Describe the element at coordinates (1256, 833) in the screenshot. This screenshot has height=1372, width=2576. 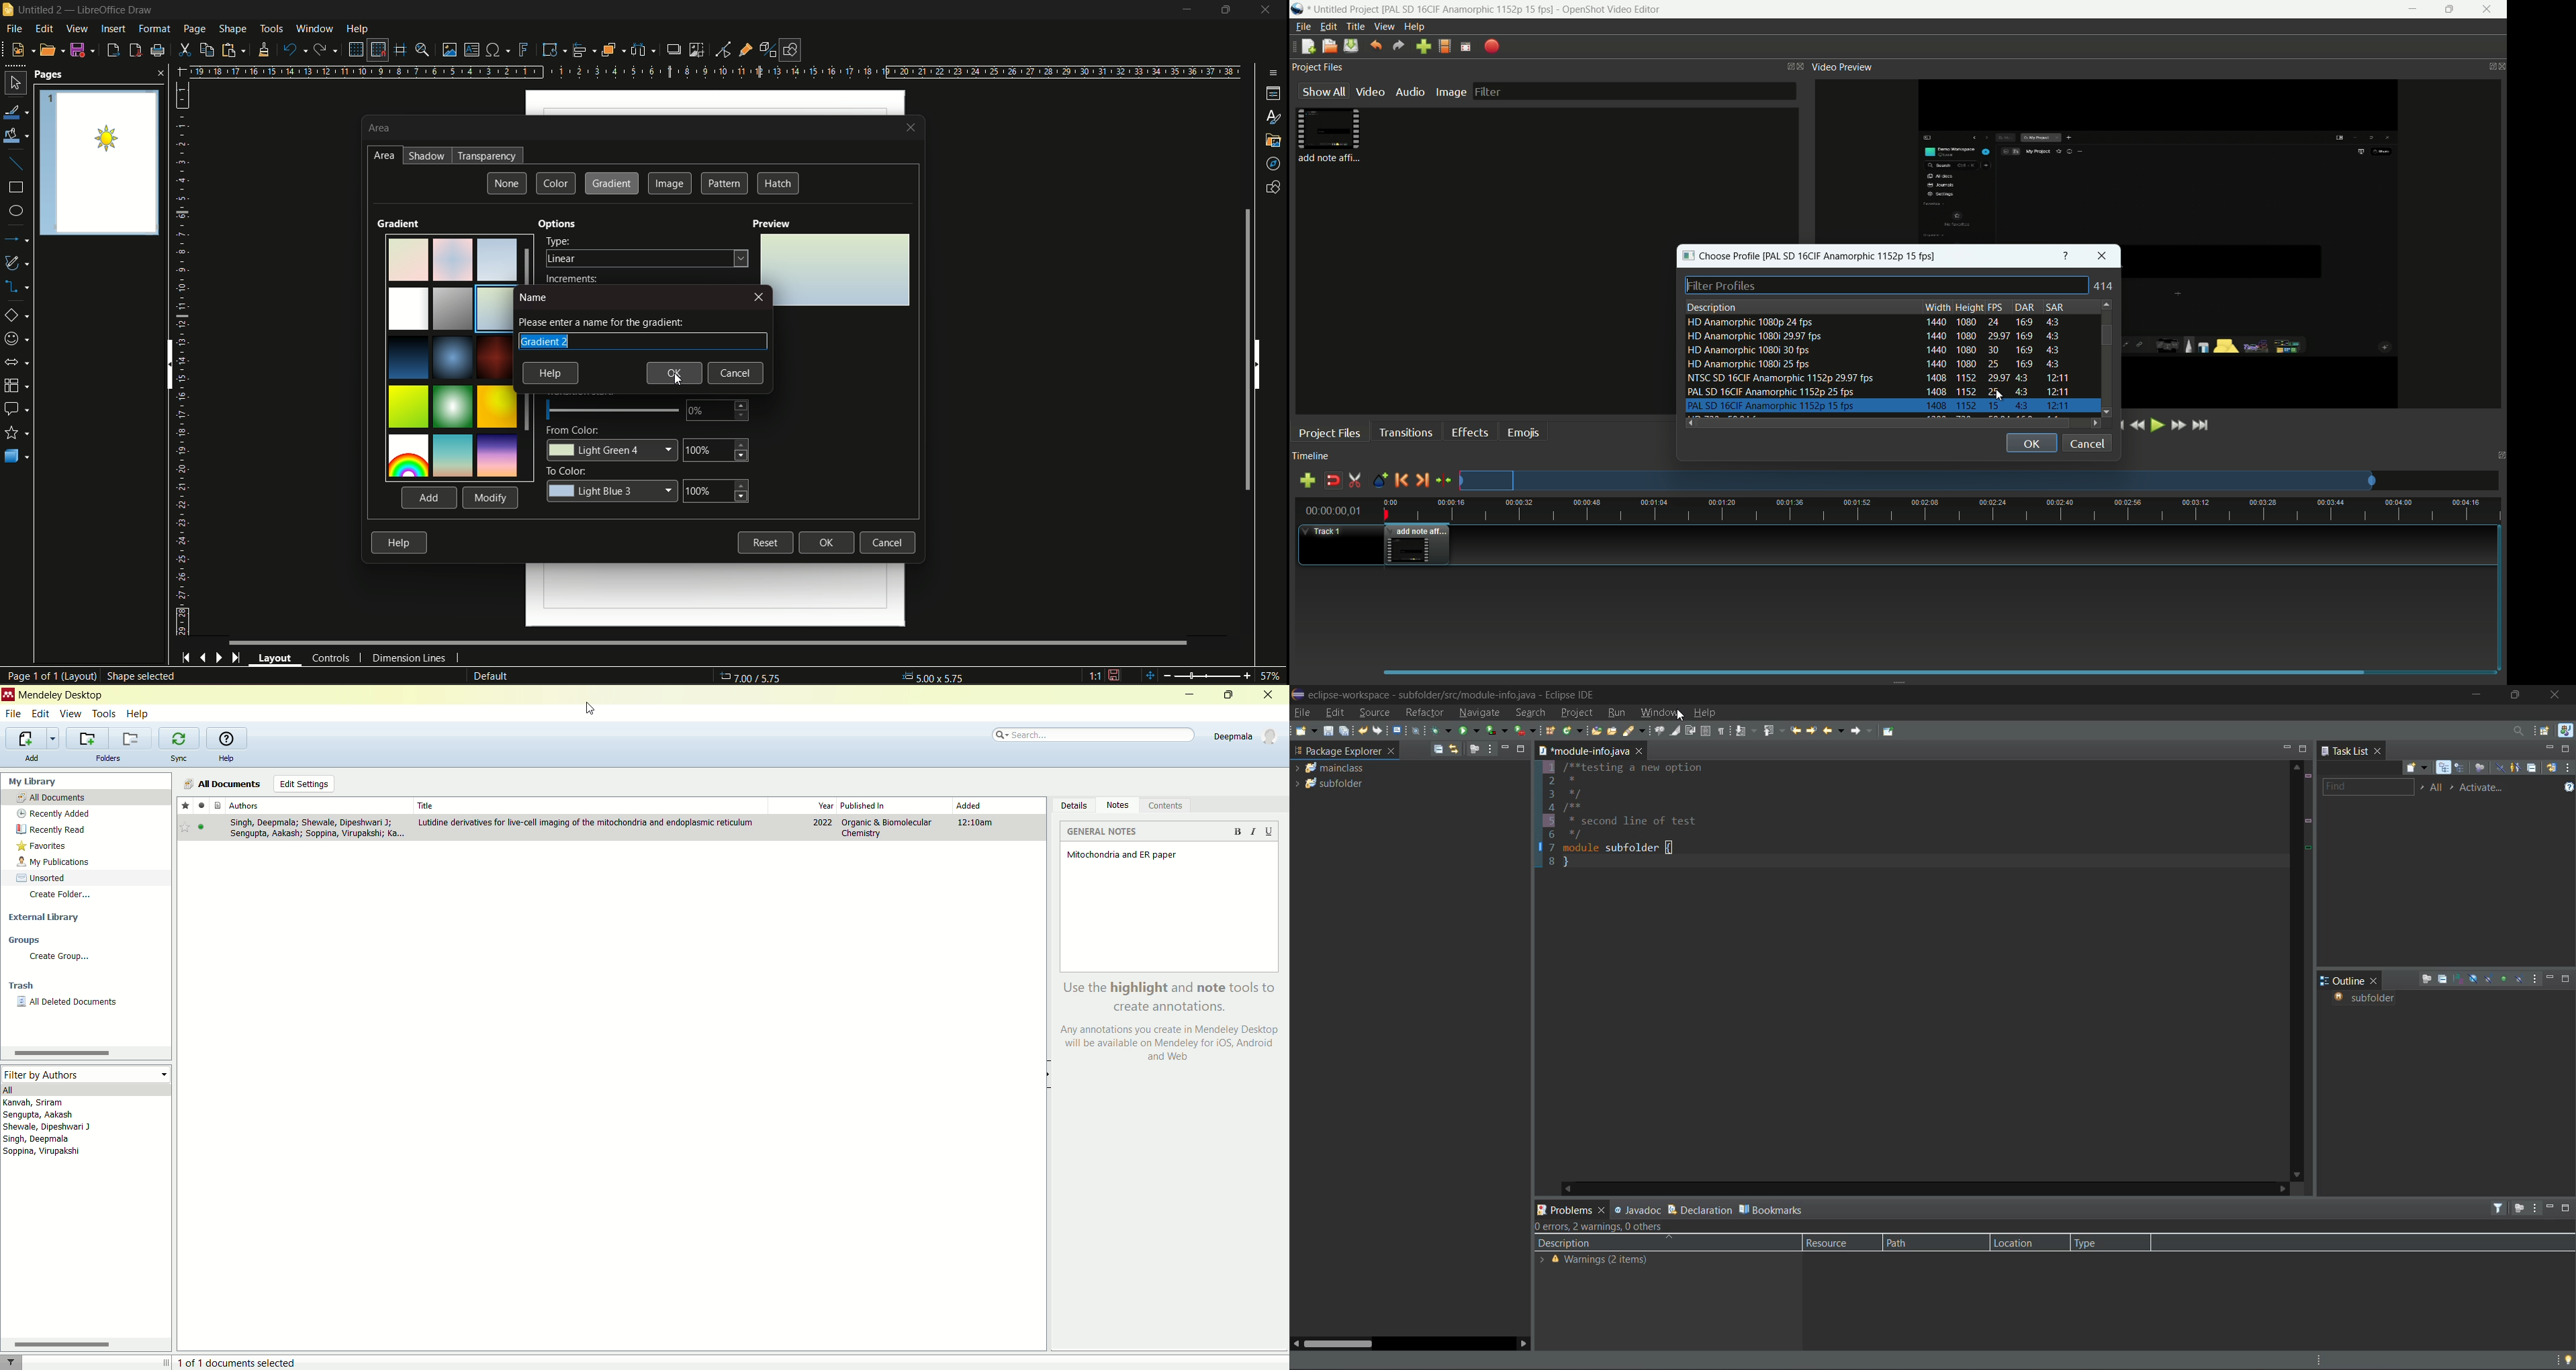
I see `italics` at that location.